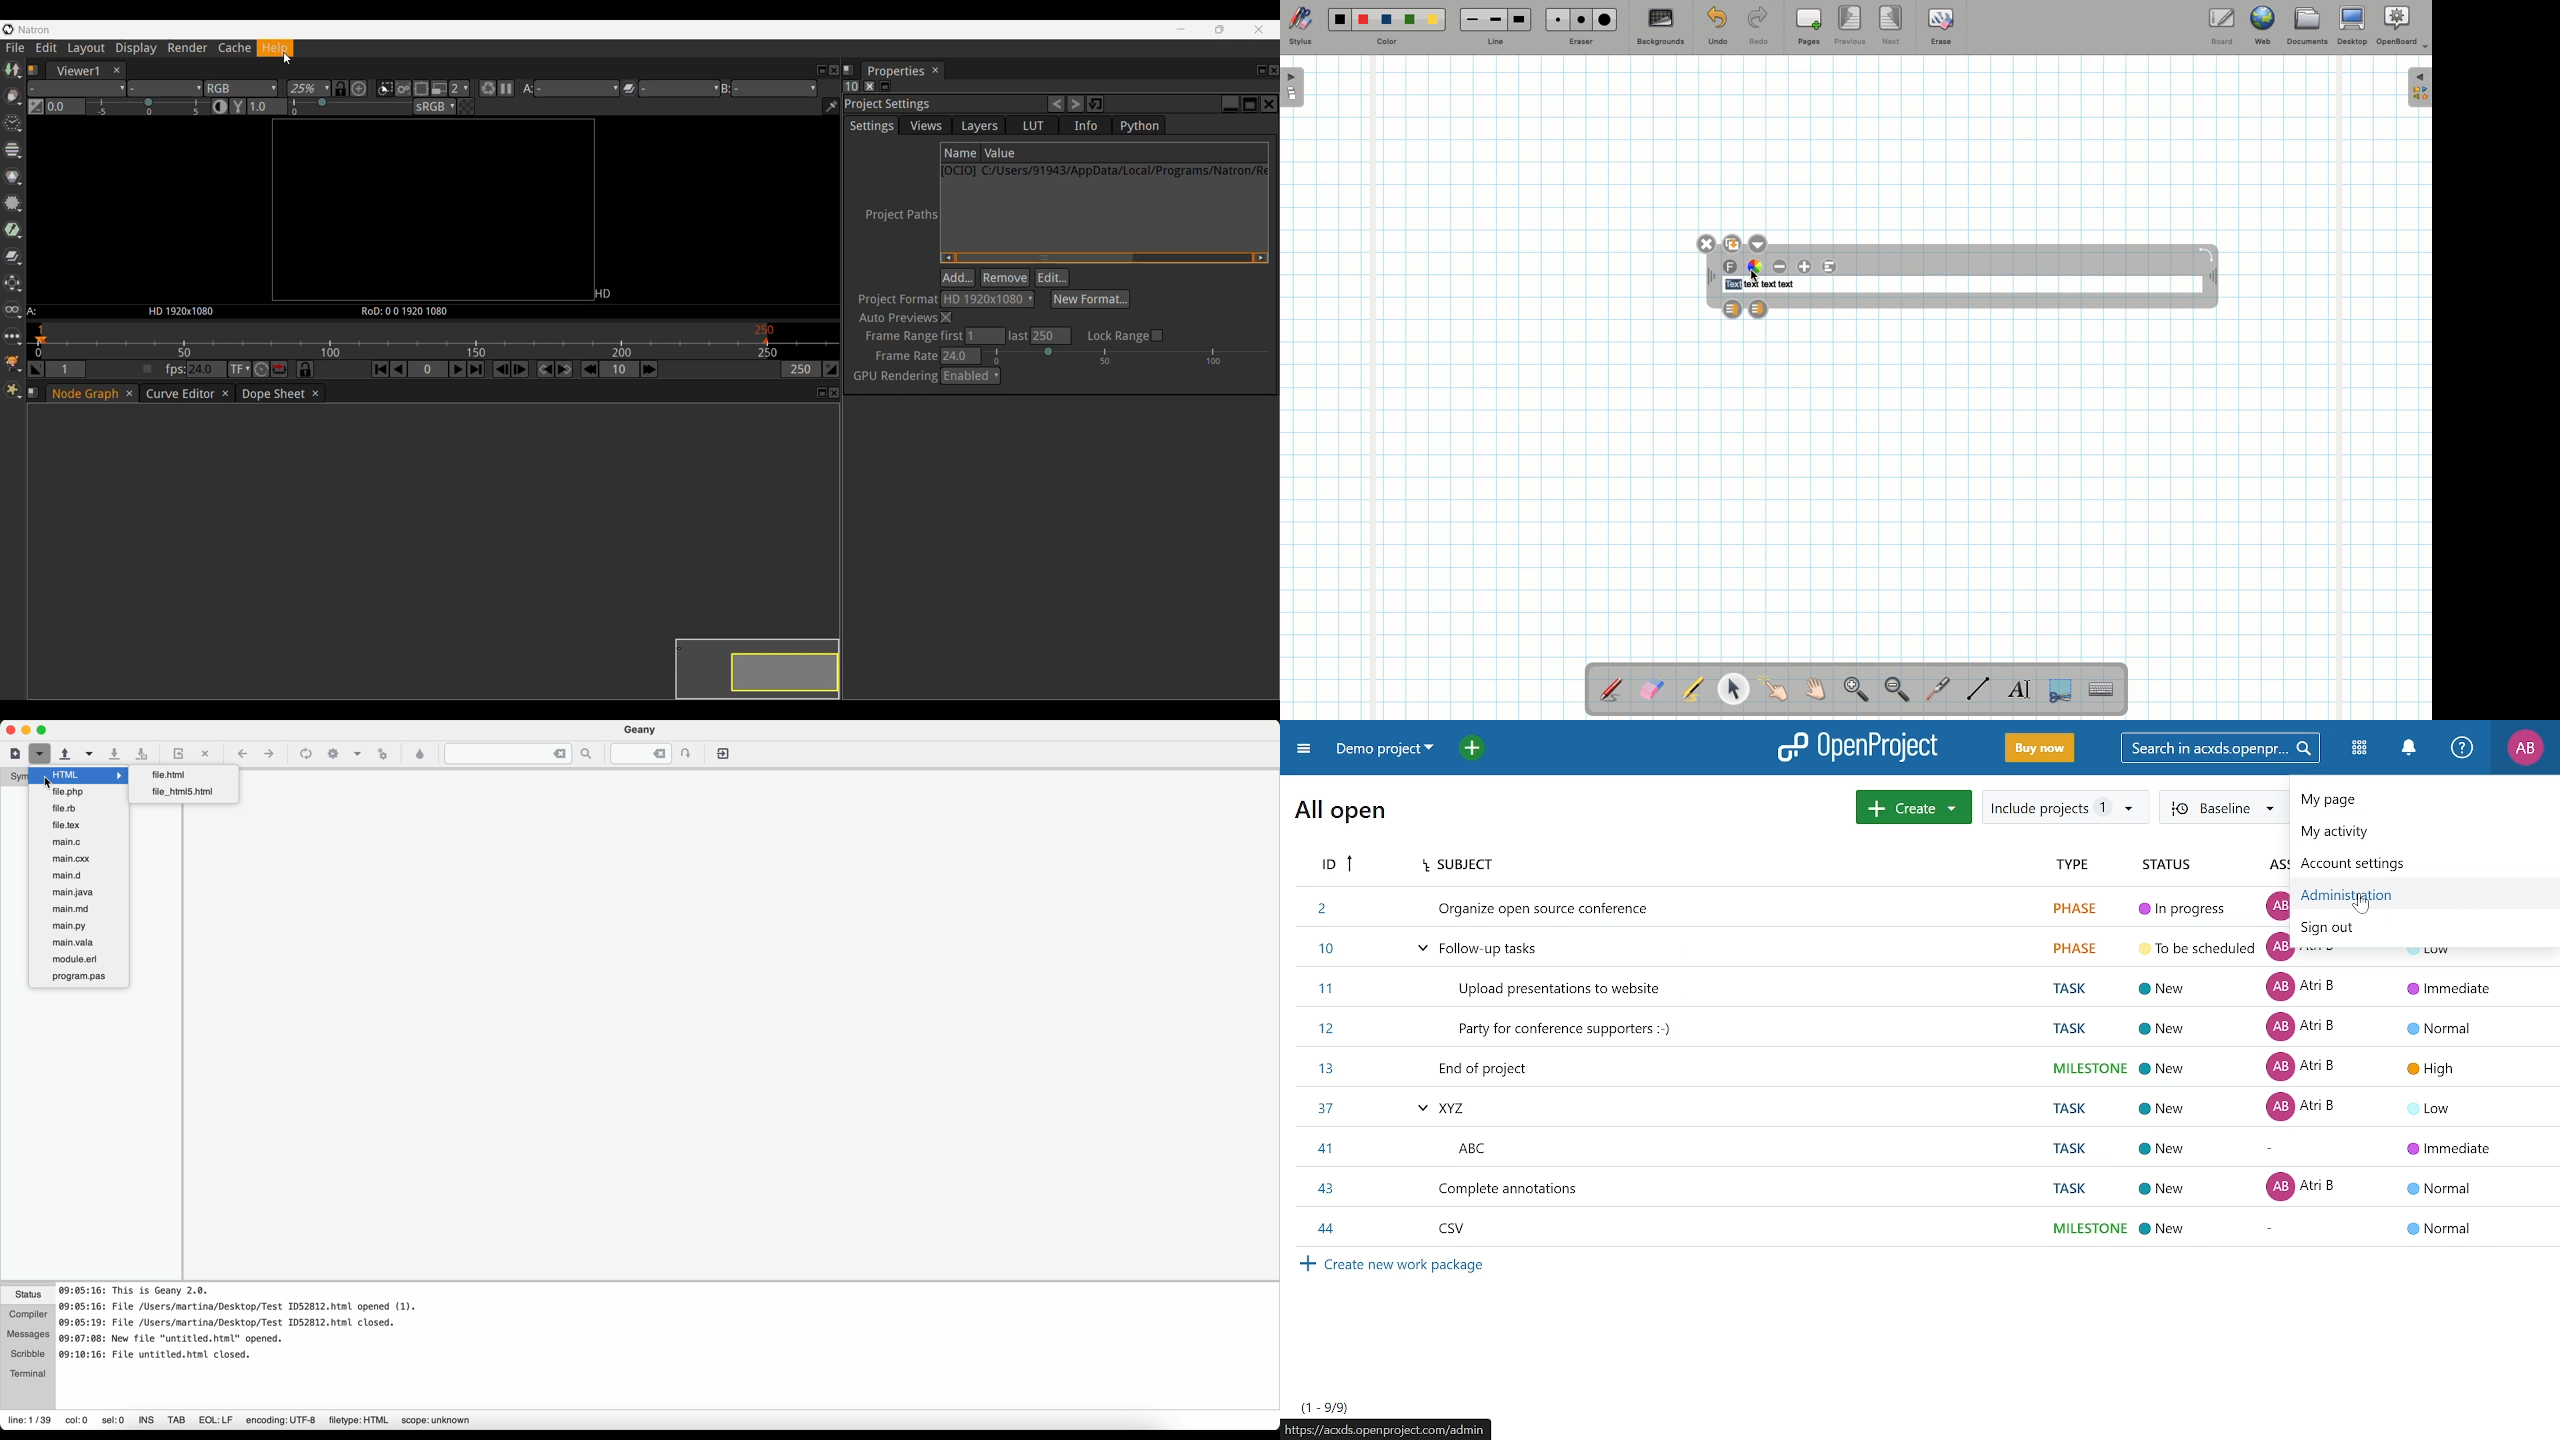 This screenshot has width=2576, height=1456. What do you see at coordinates (184, 774) in the screenshot?
I see `file.html` at bounding box center [184, 774].